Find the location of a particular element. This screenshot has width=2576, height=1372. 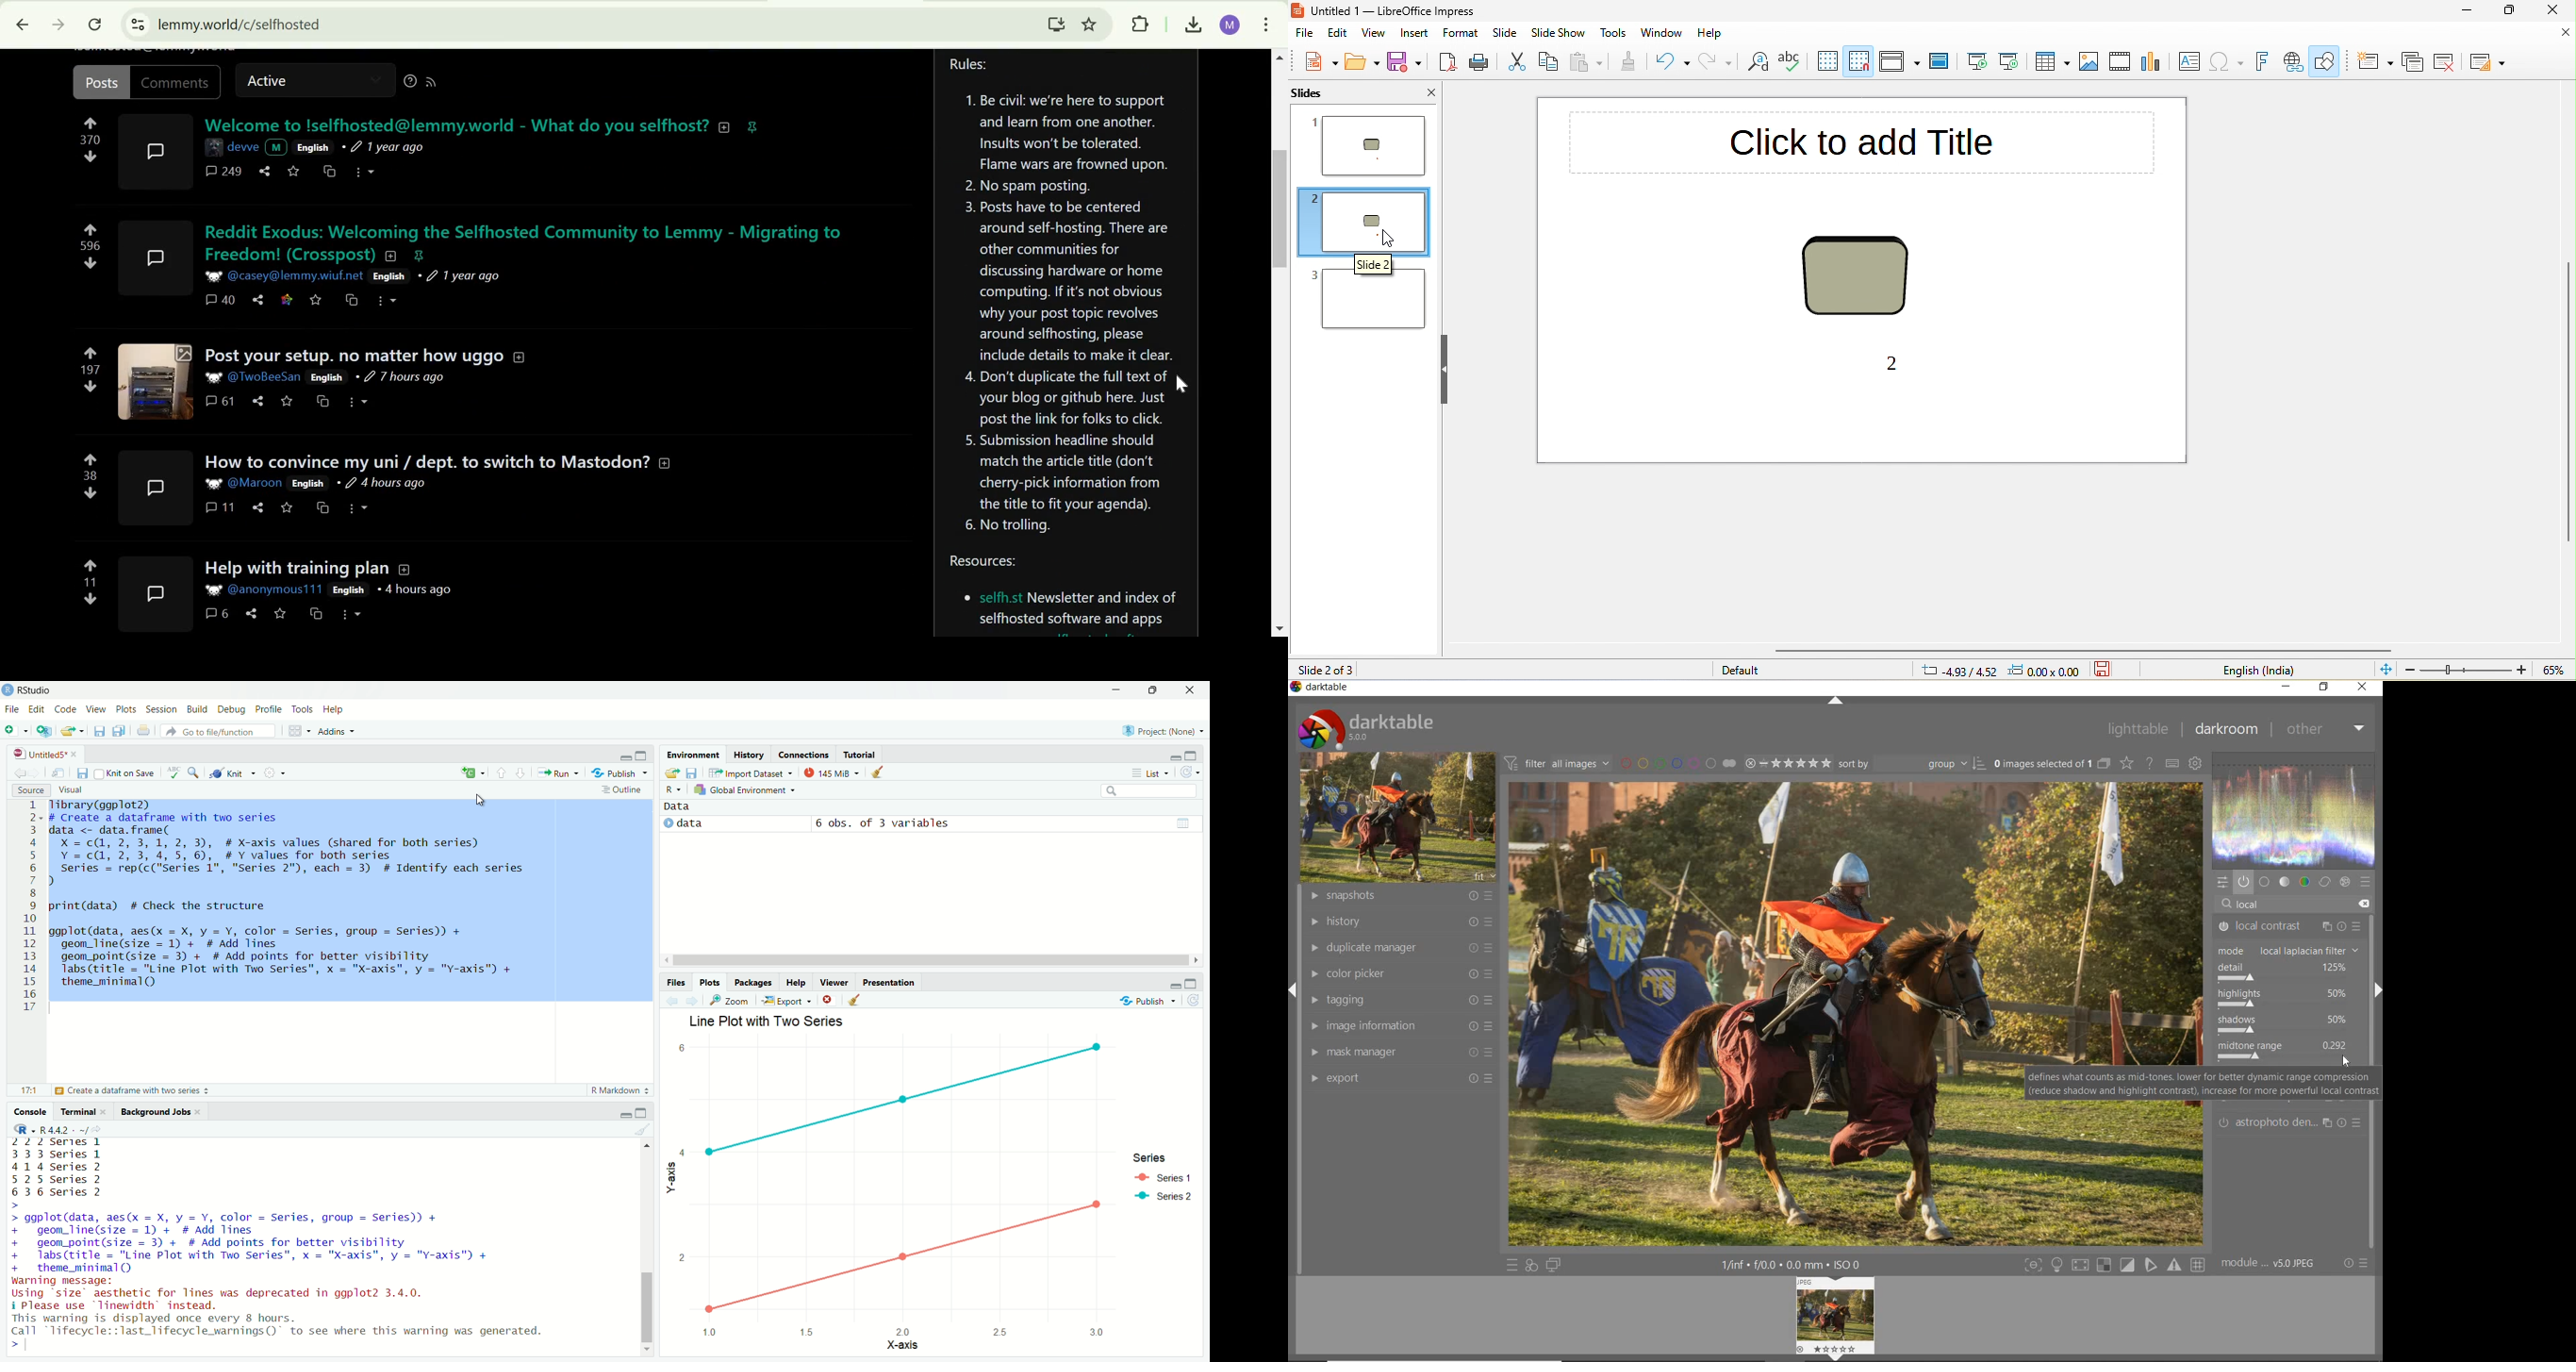

extensions is located at coordinates (1142, 25).